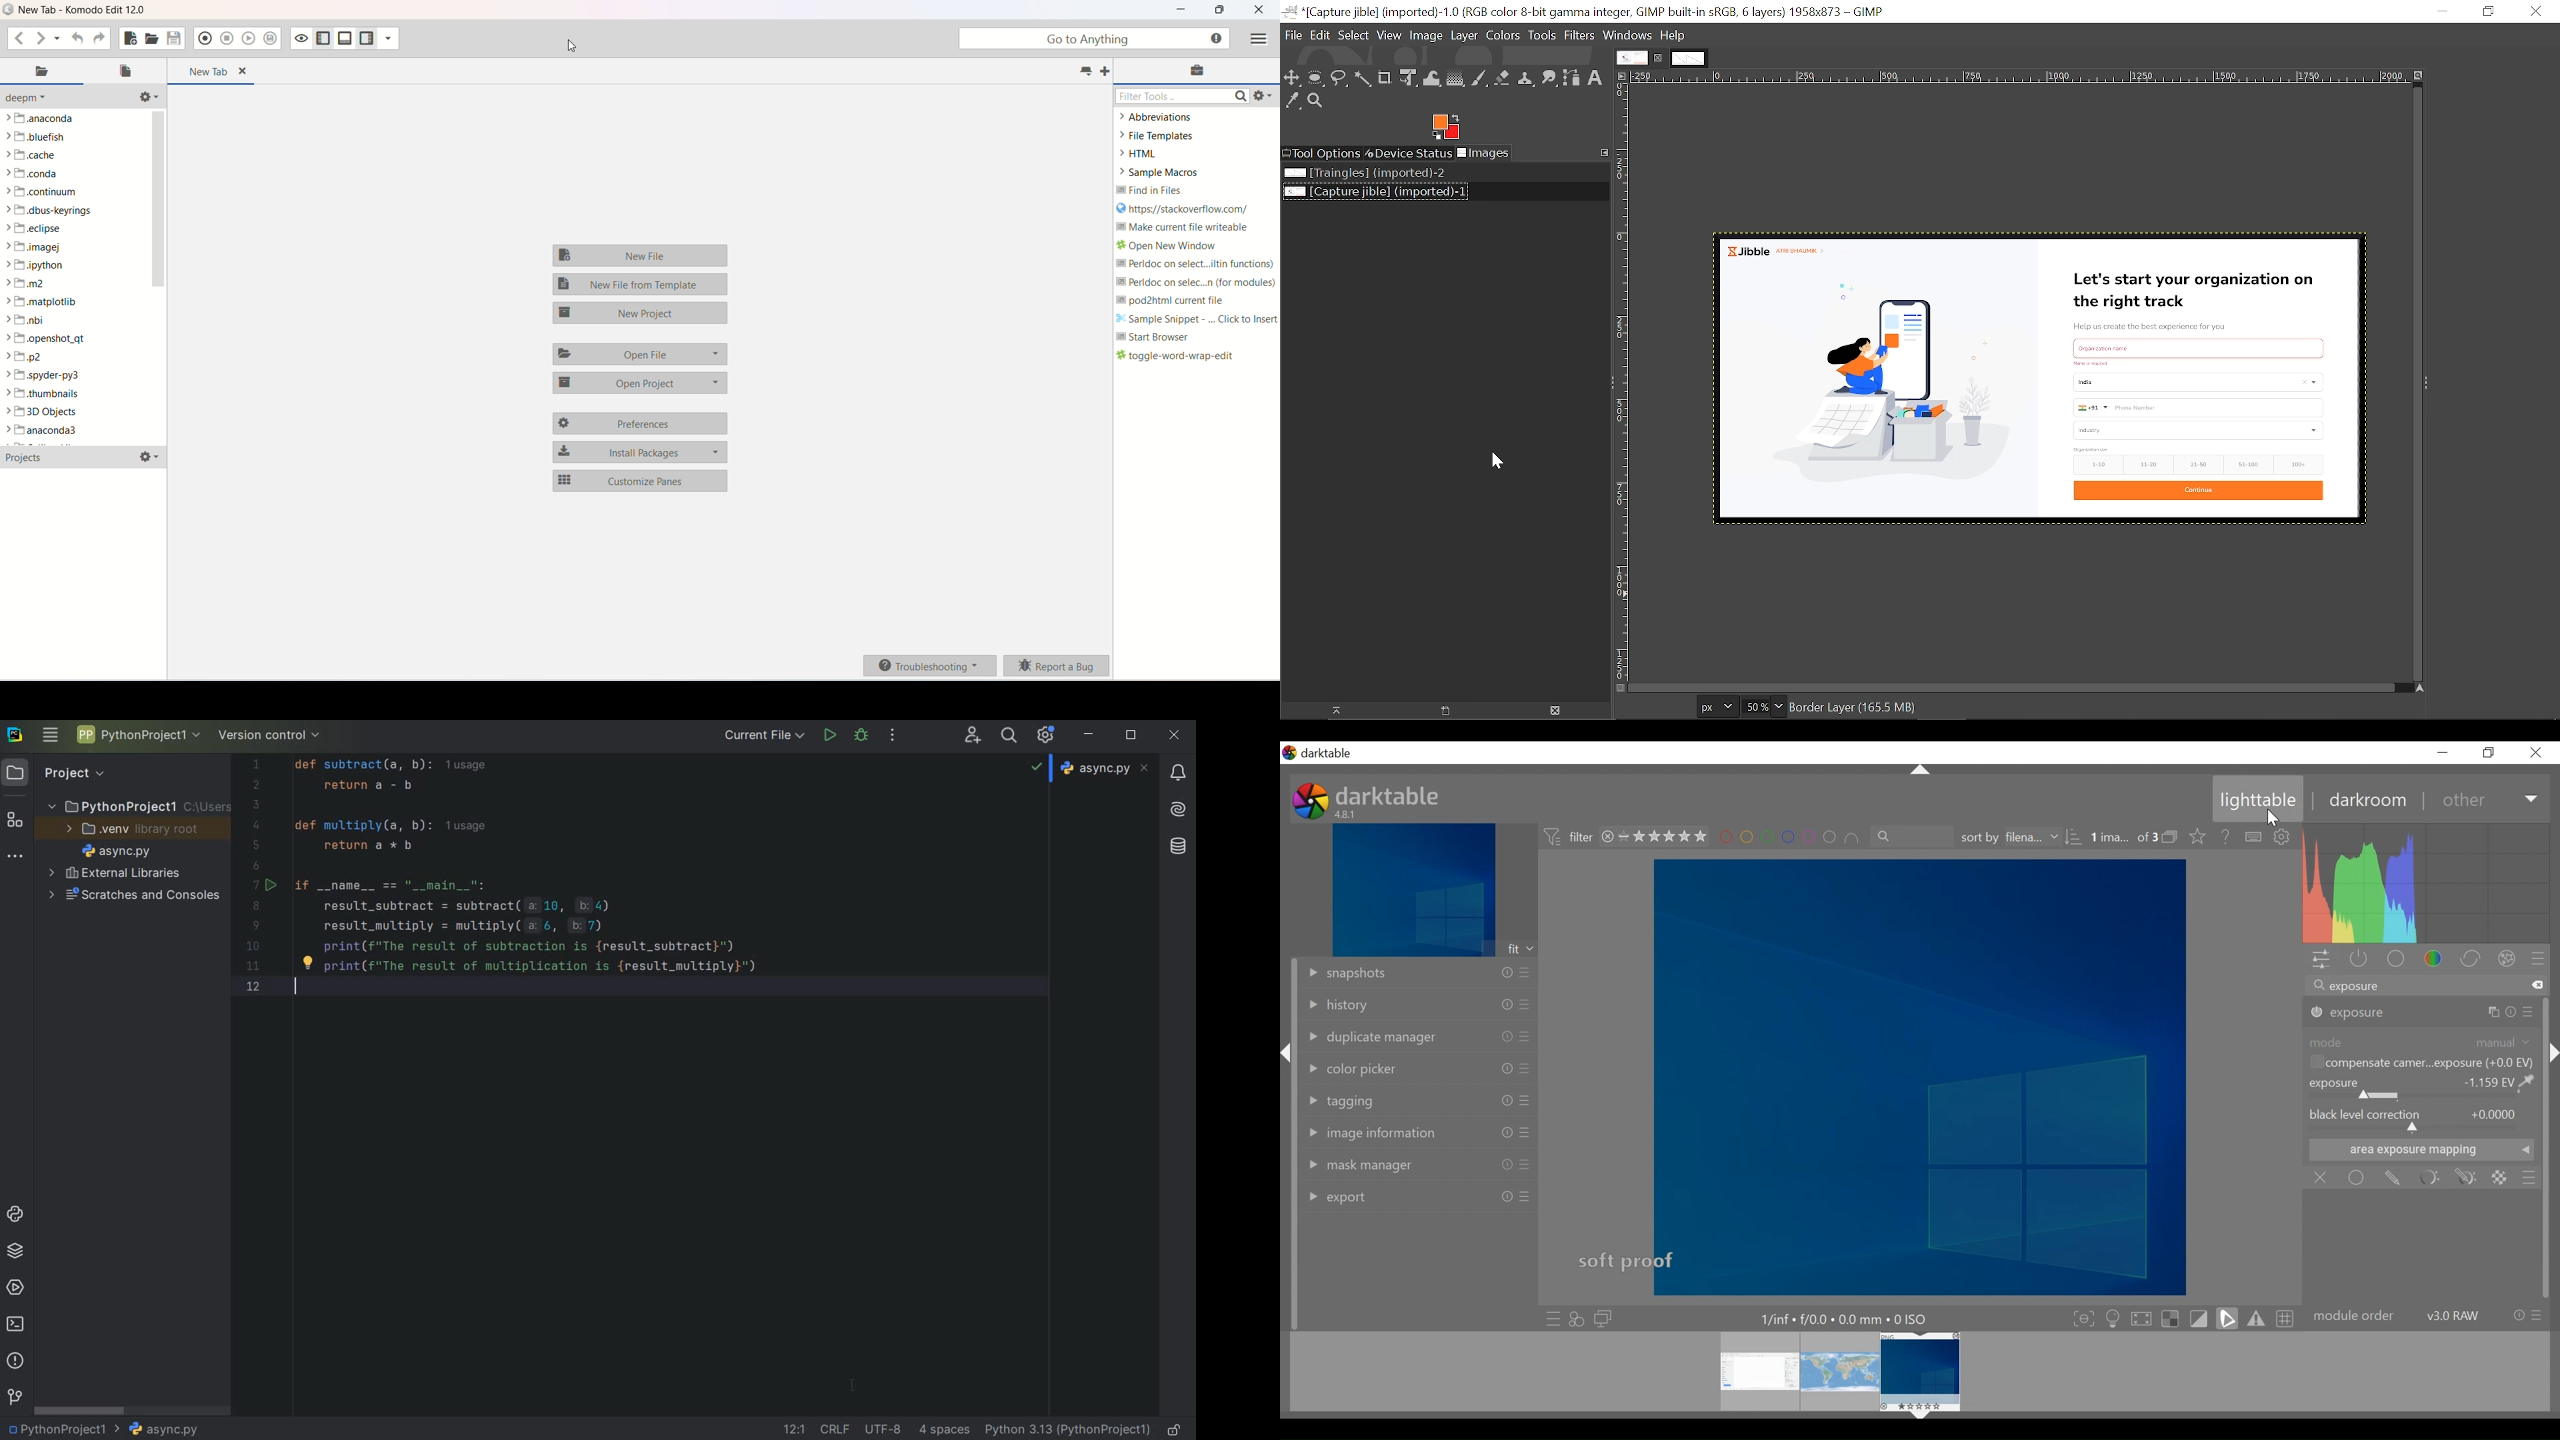 Image resolution: width=2576 pixels, height=1456 pixels. Describe the element at coordinates (1567, 838) in the screenshot. I see `filter` at that location.